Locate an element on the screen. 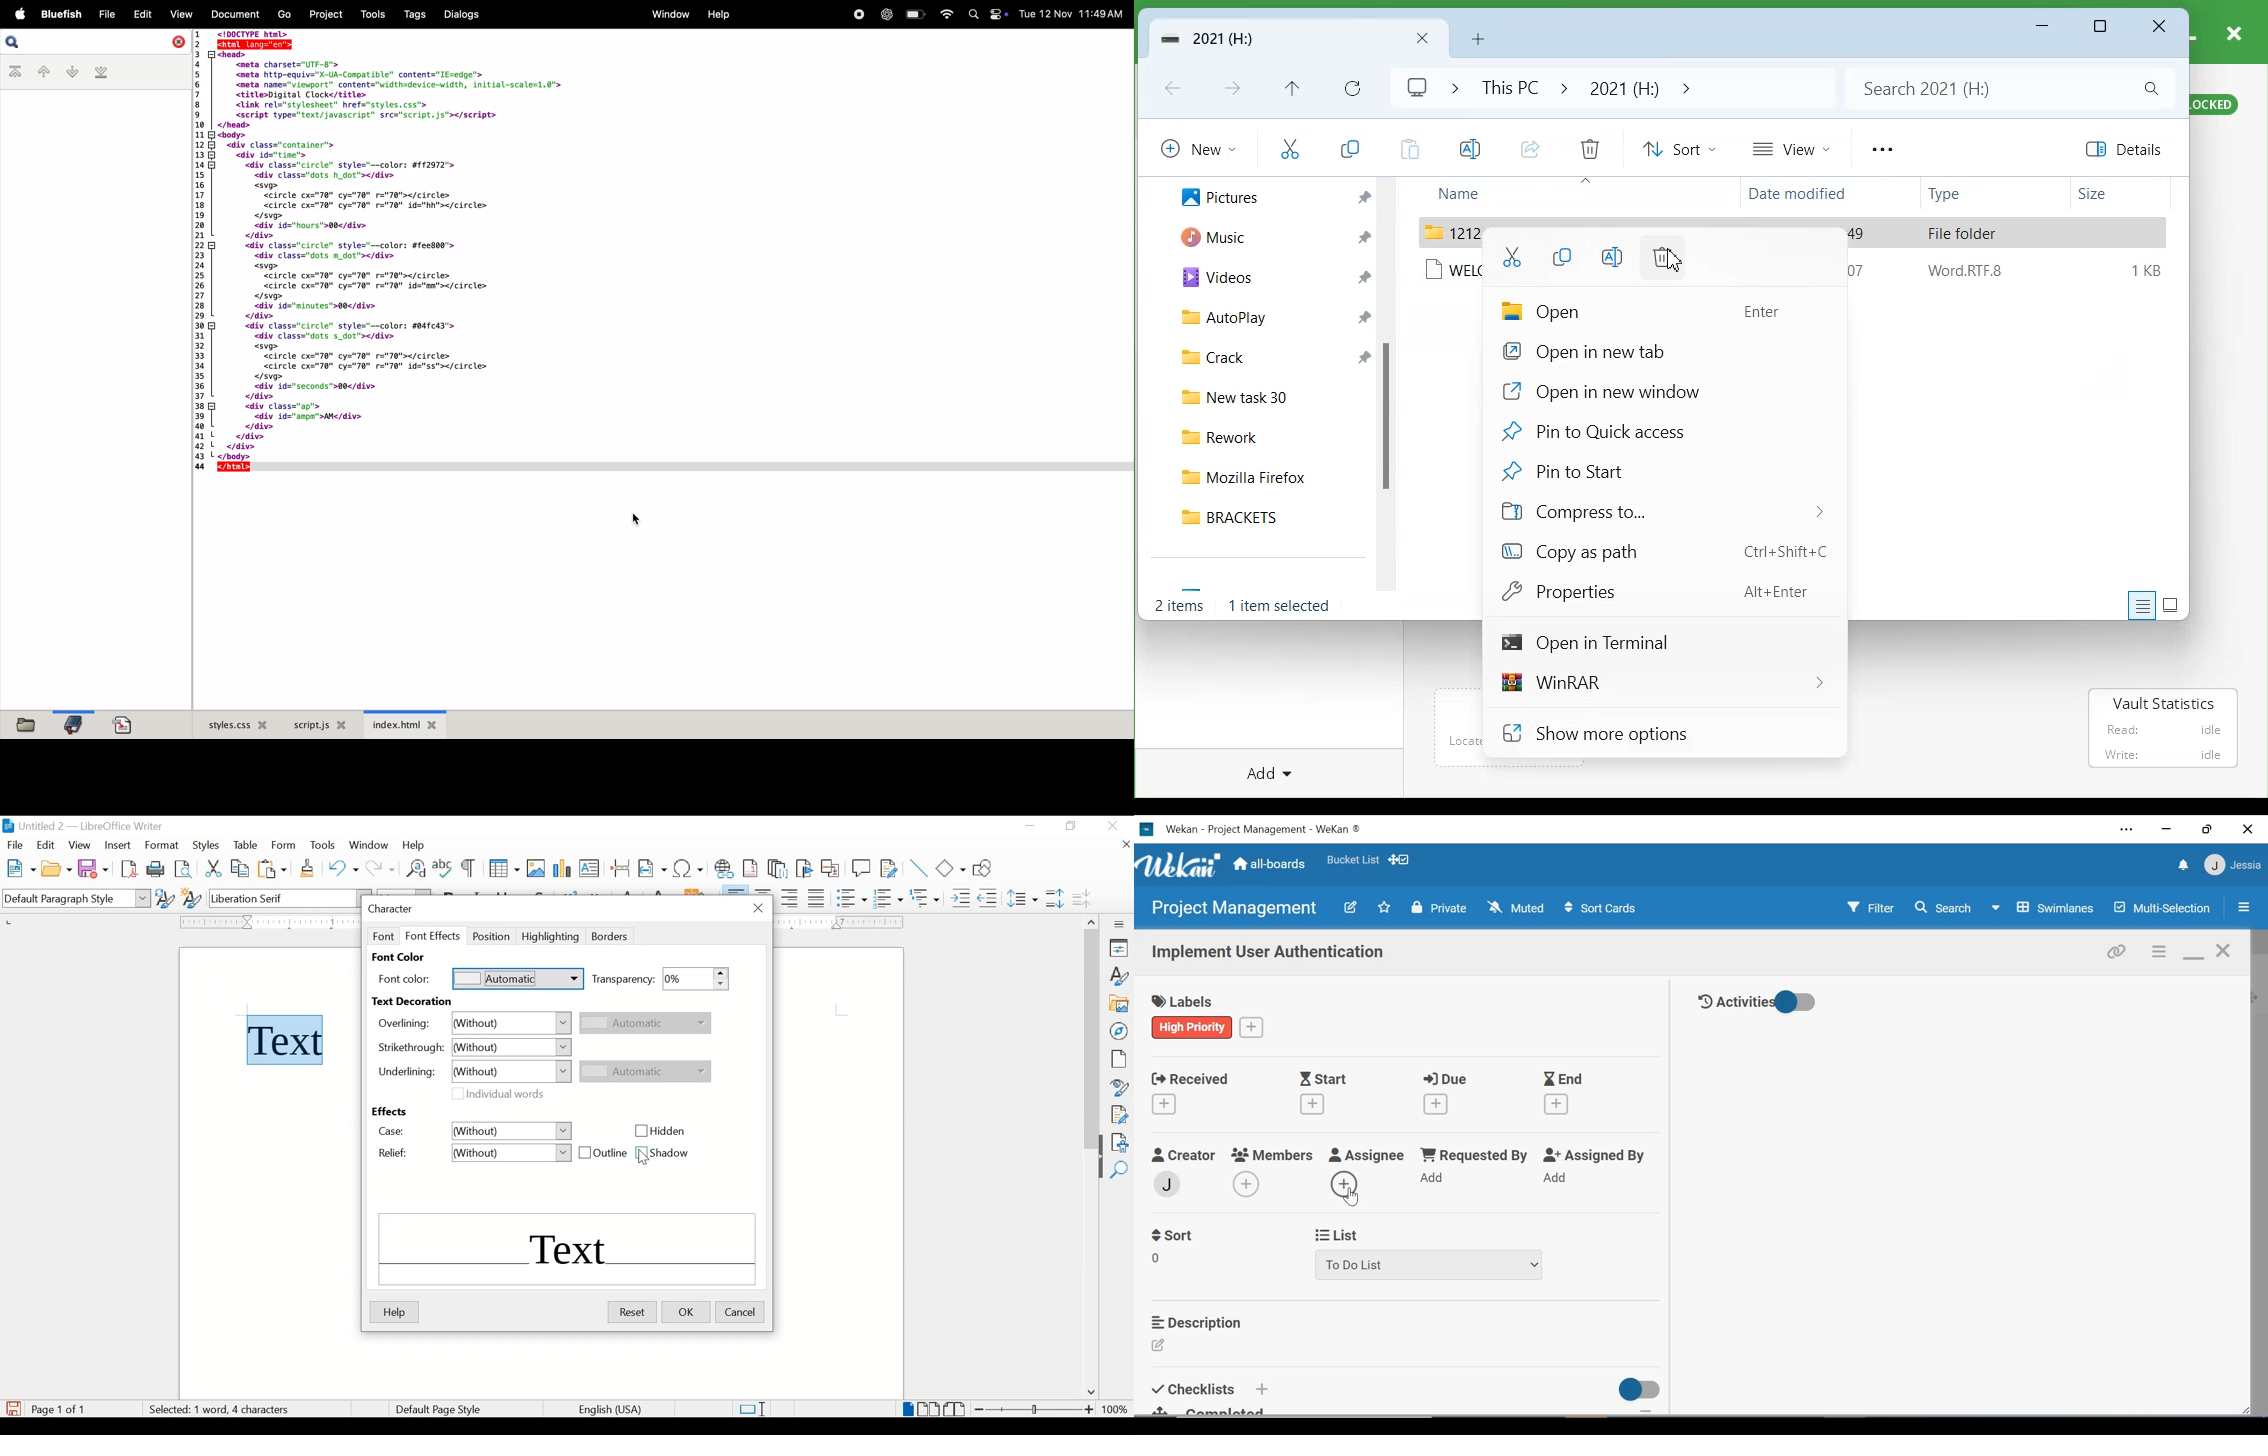  select outline format is located at coordinates (926, 898).